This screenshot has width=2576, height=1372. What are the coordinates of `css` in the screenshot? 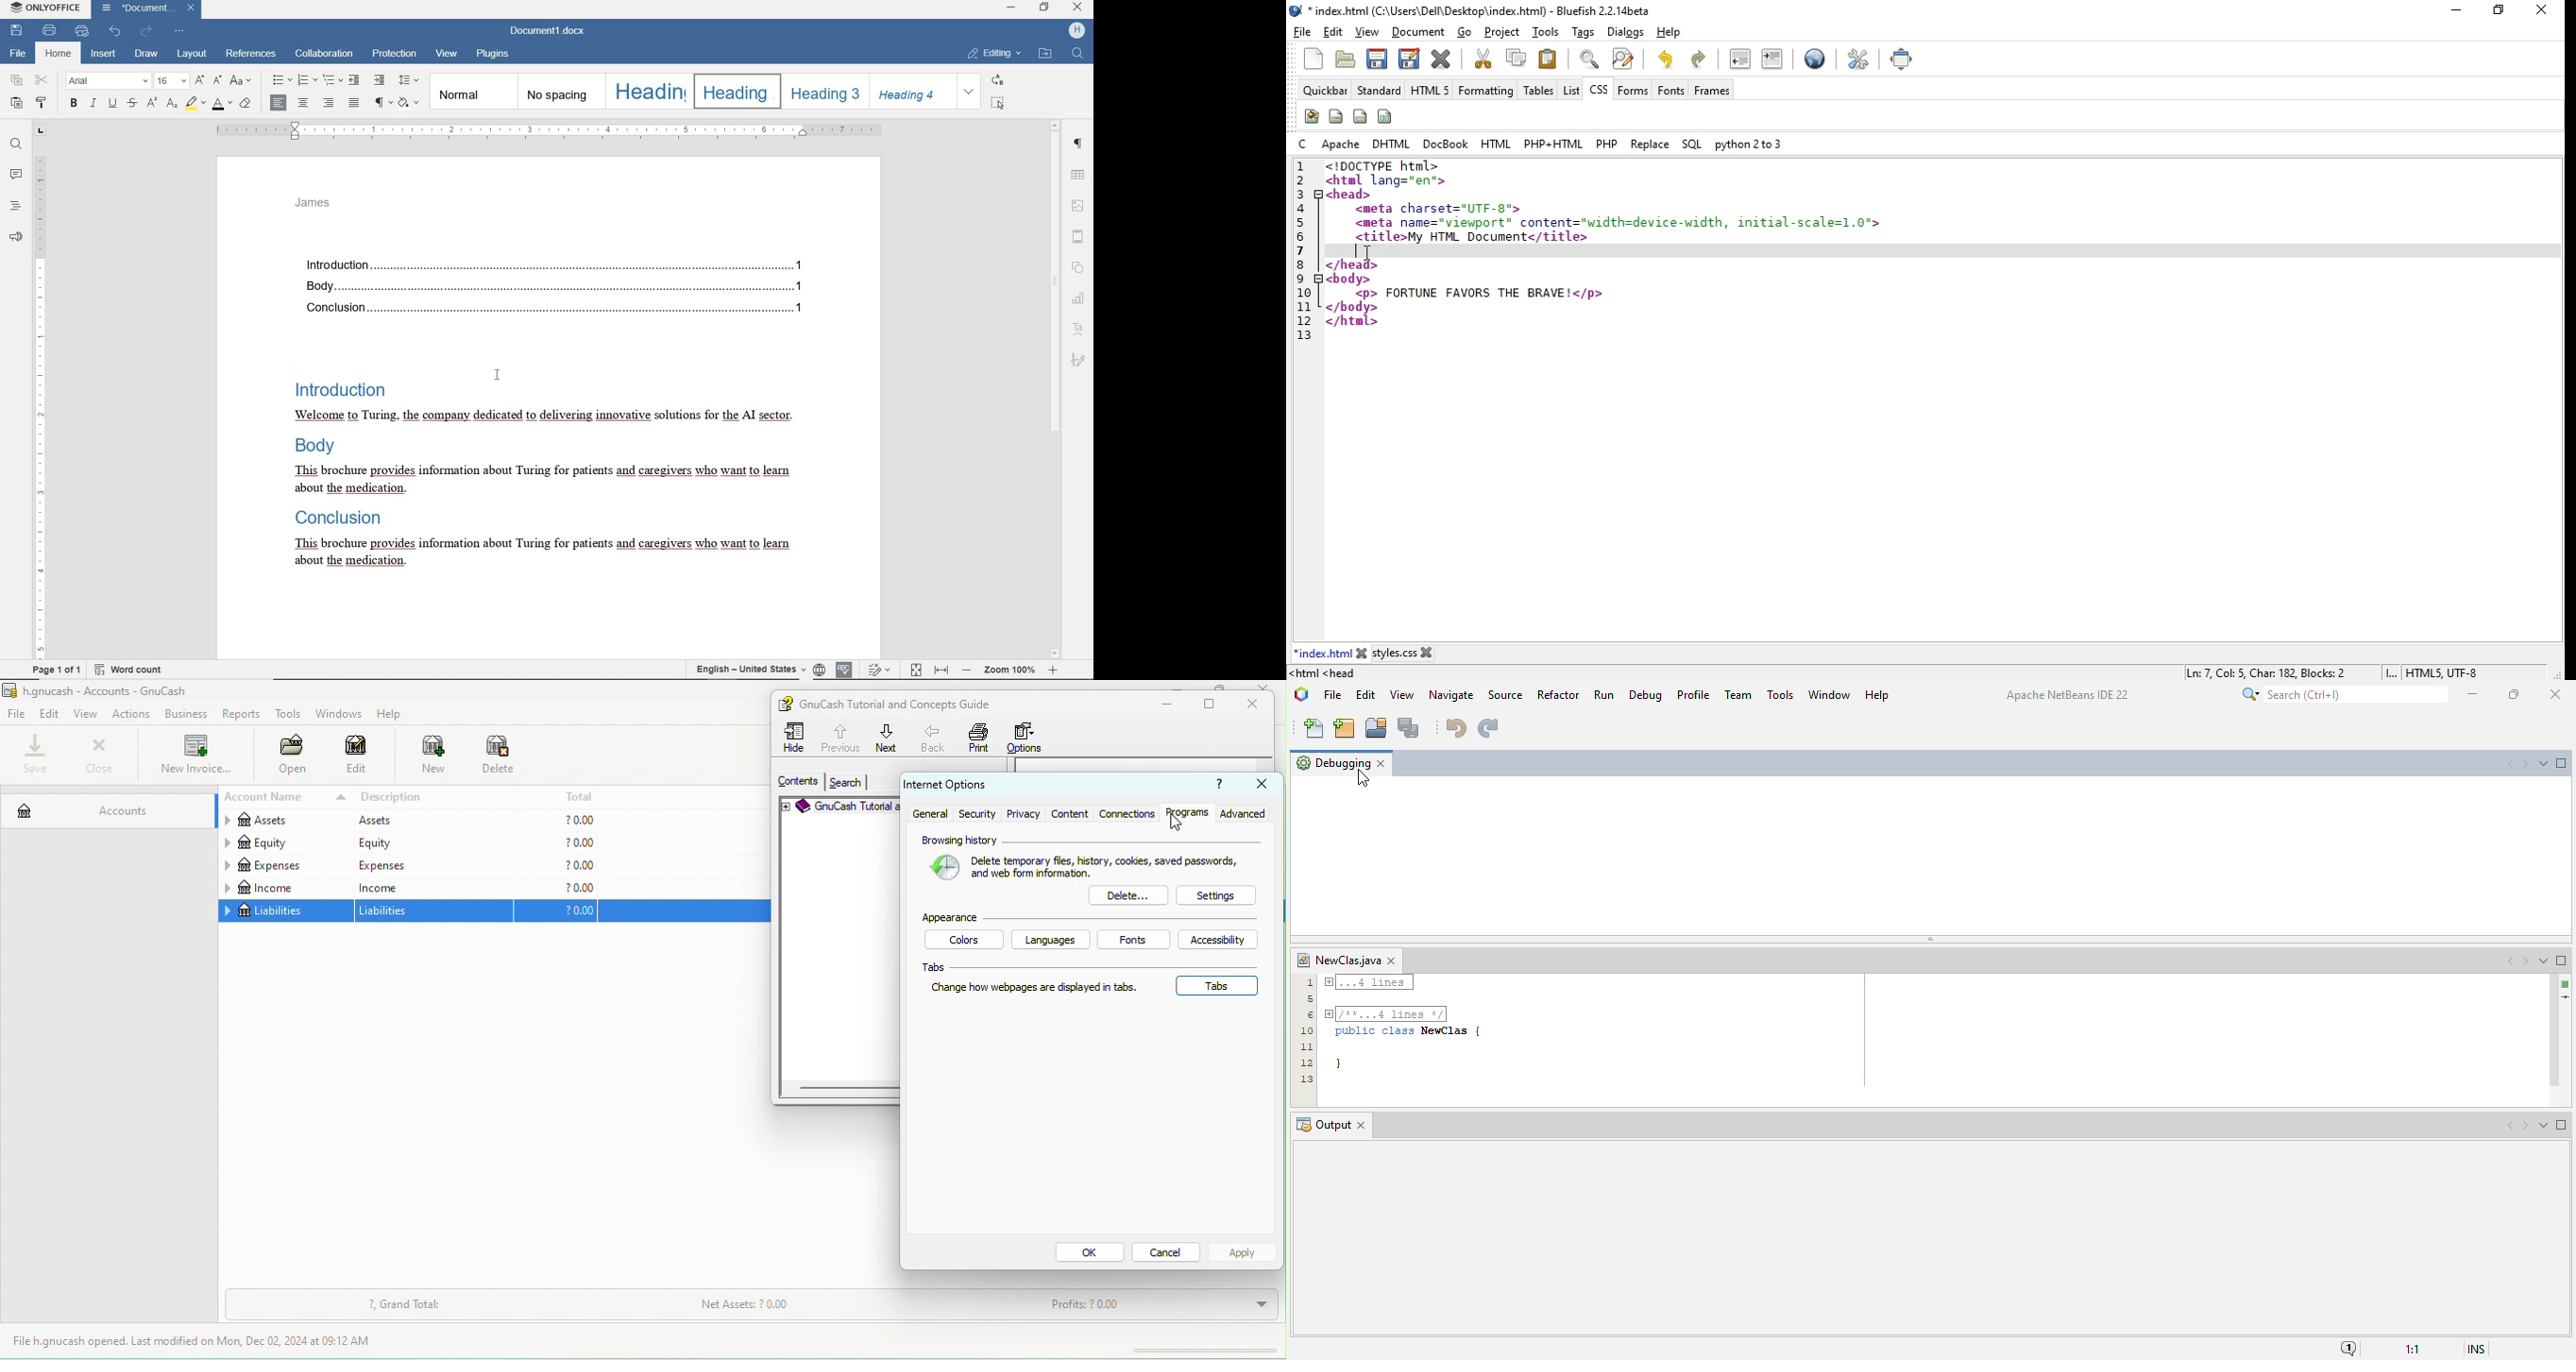 It's located at (1598, 92).